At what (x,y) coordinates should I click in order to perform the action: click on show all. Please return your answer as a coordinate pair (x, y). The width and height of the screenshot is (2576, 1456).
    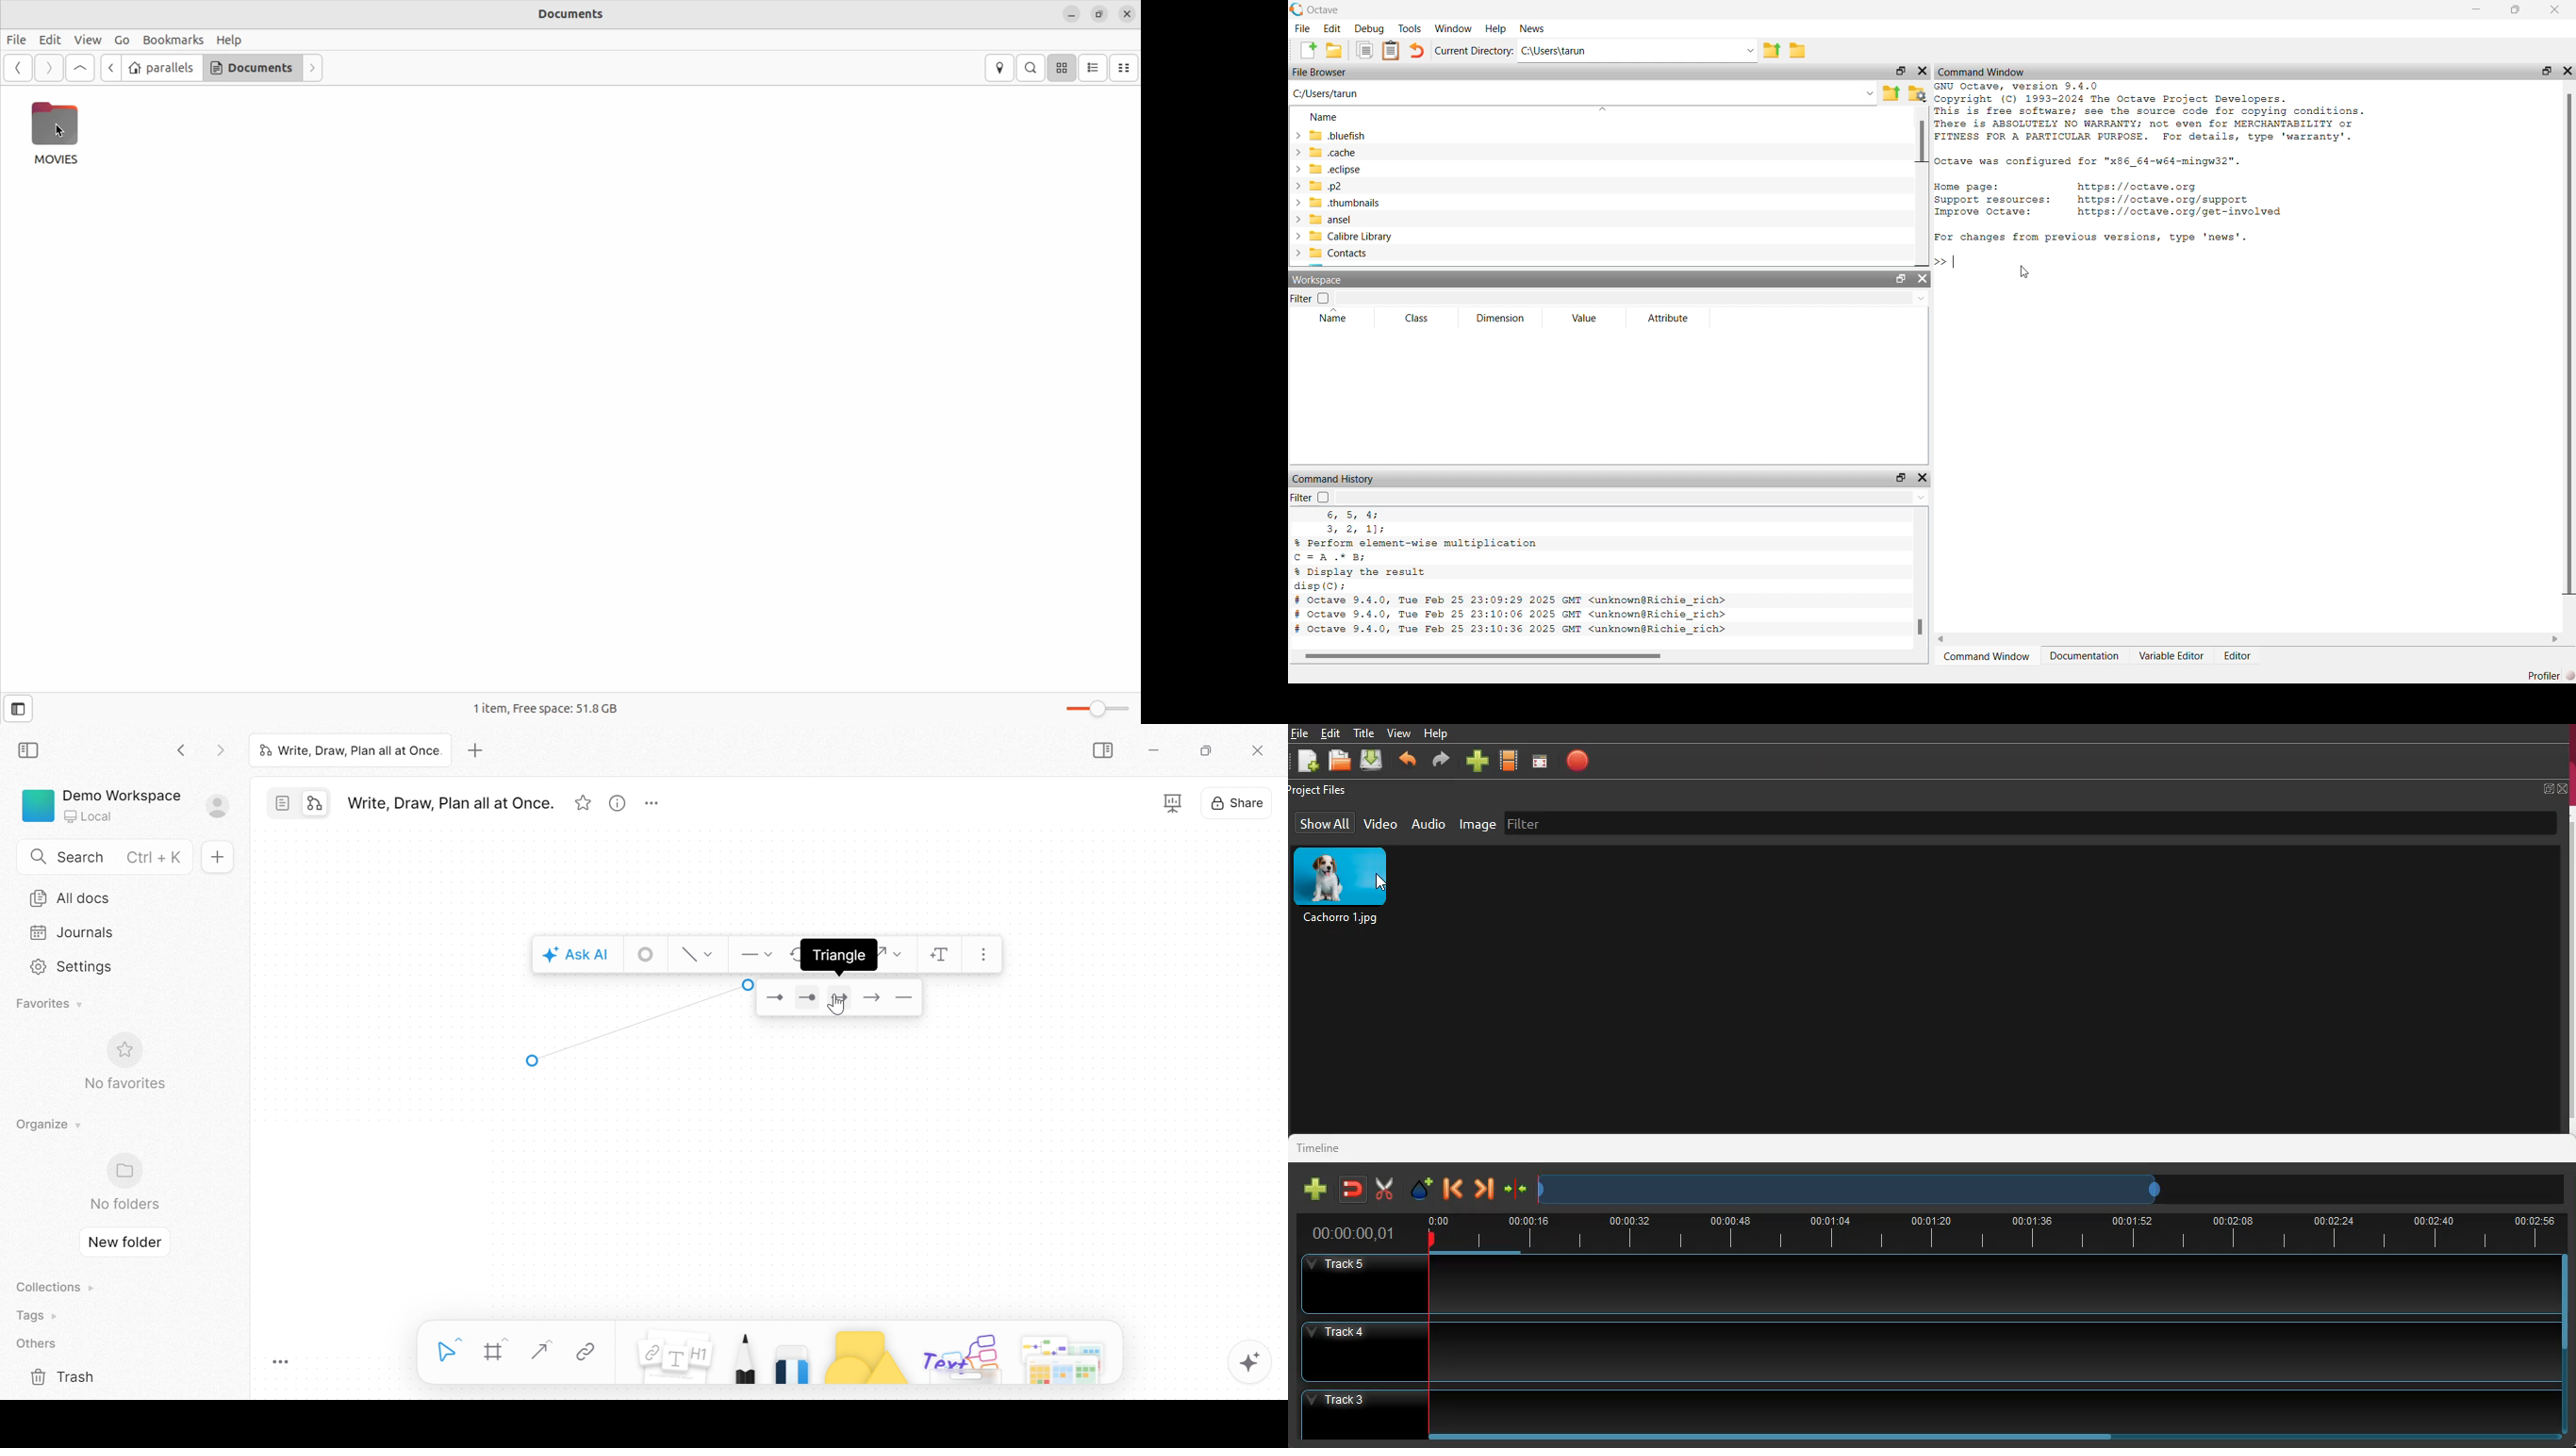
    Looking at the image, I should click on (1324, 823).